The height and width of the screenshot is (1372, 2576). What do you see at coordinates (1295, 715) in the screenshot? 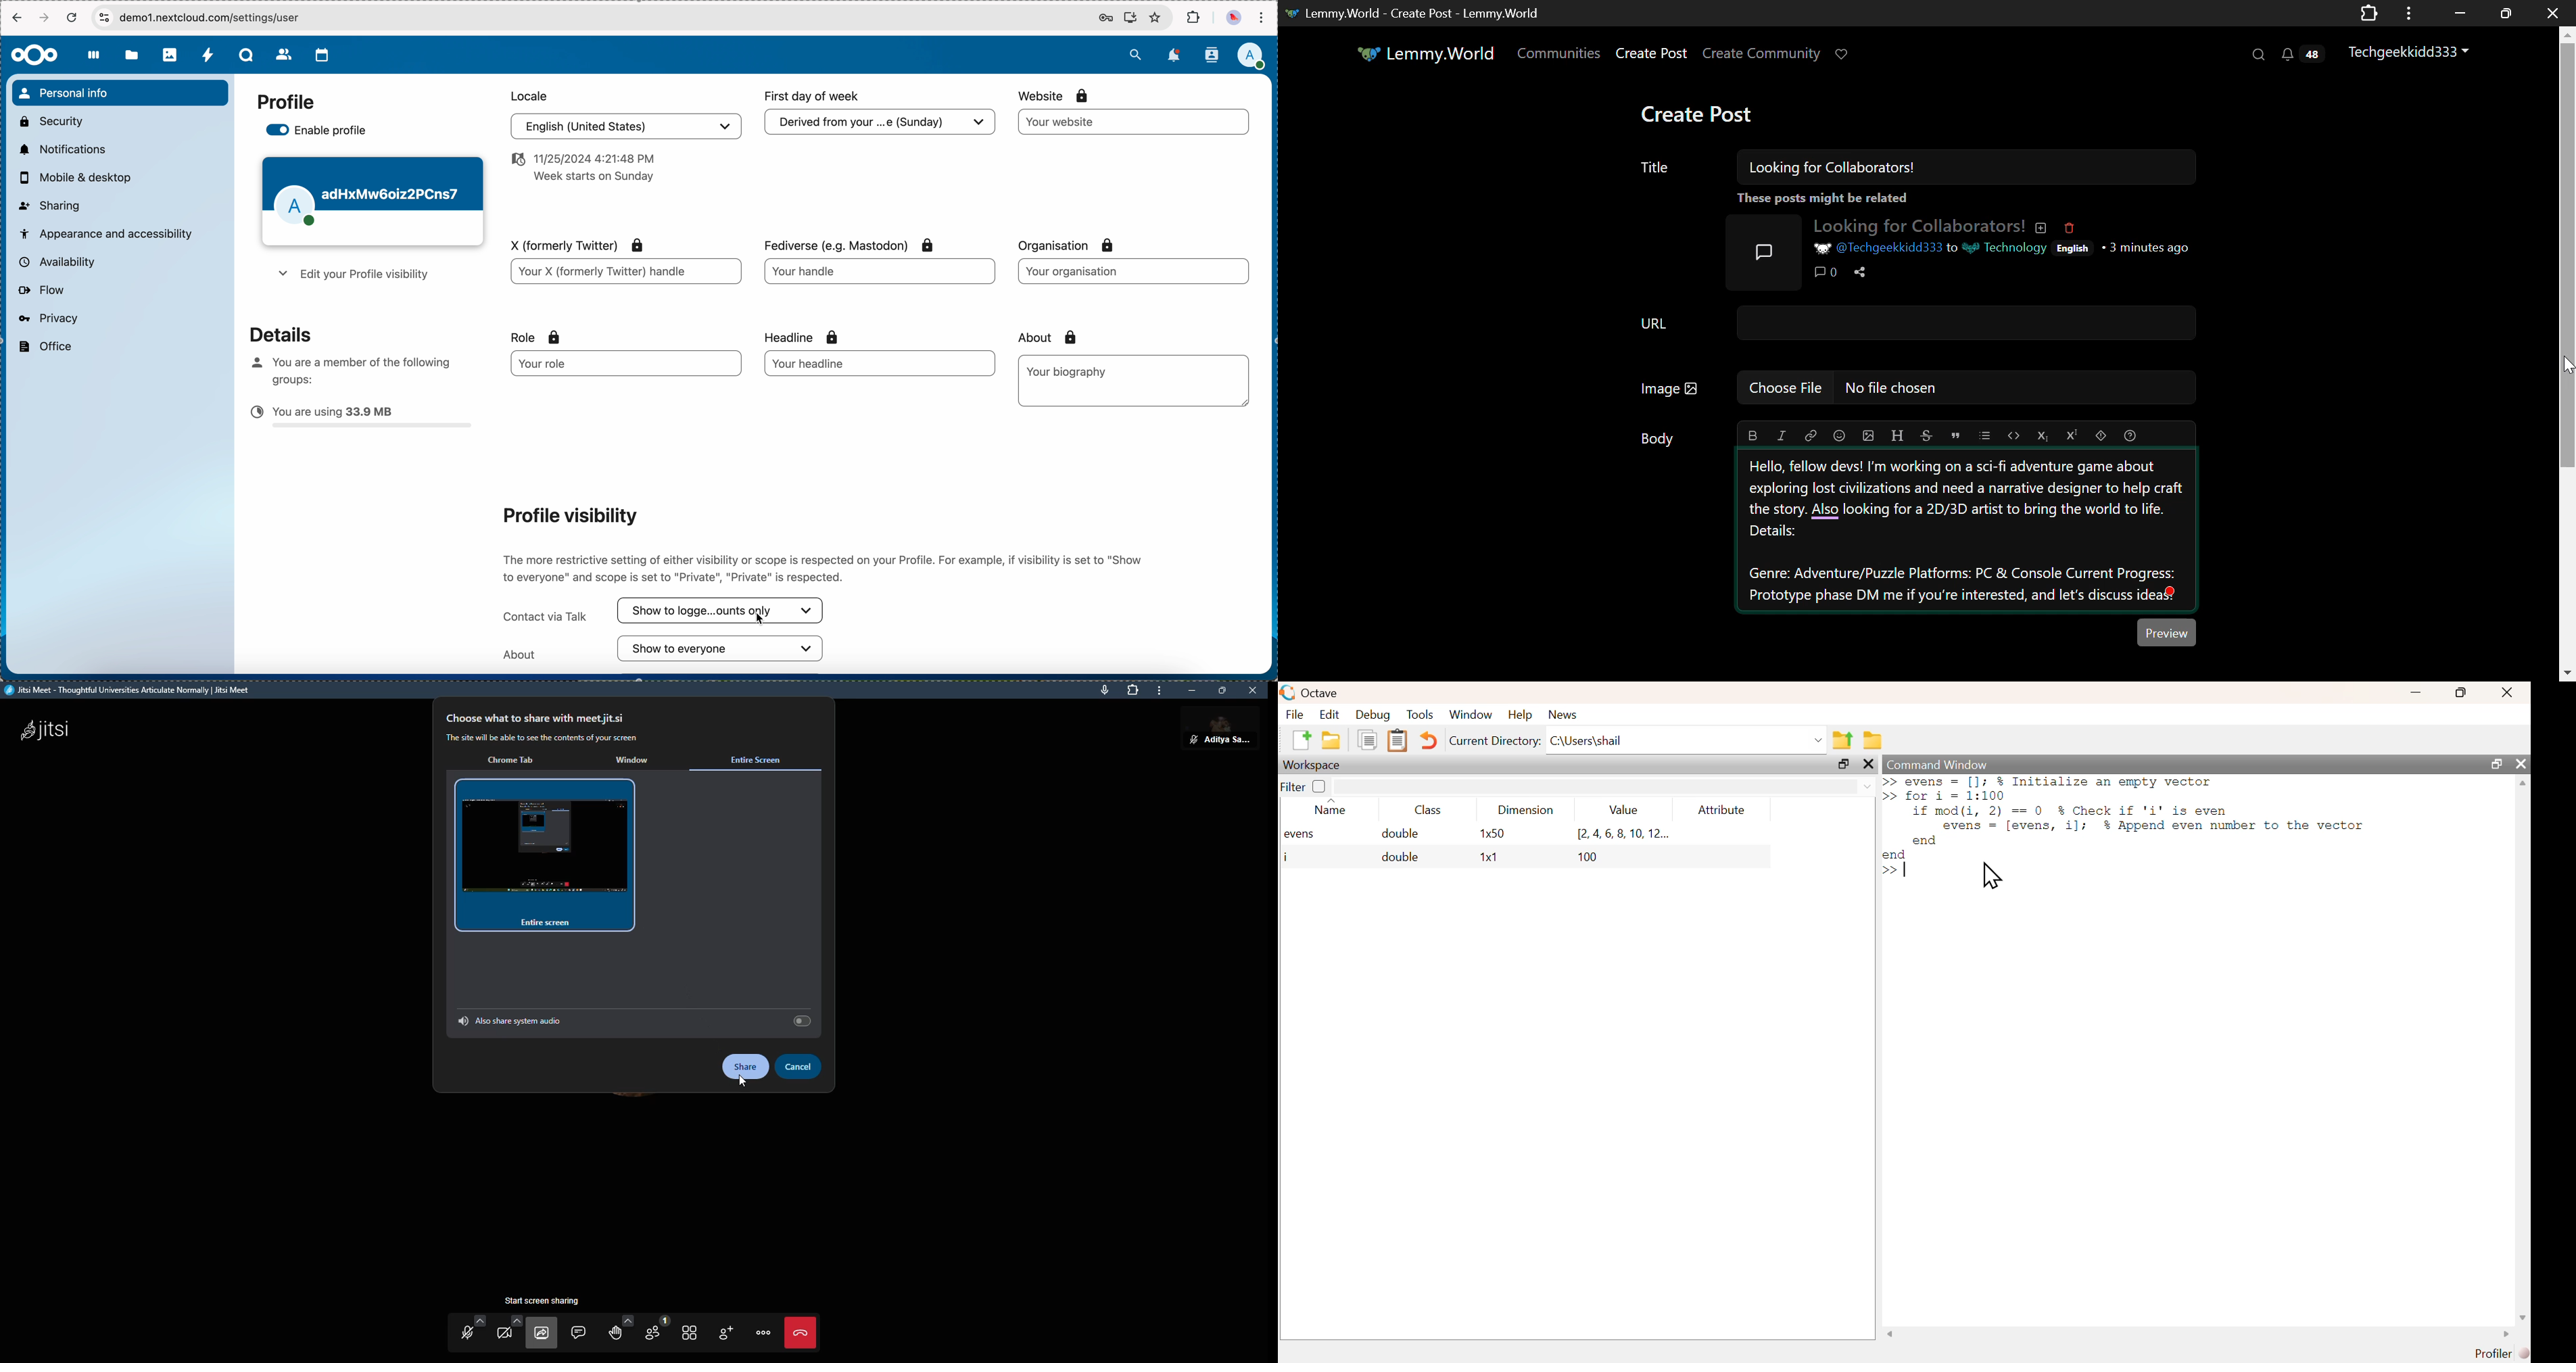
I see `file` at bounding box center [1295, 715].